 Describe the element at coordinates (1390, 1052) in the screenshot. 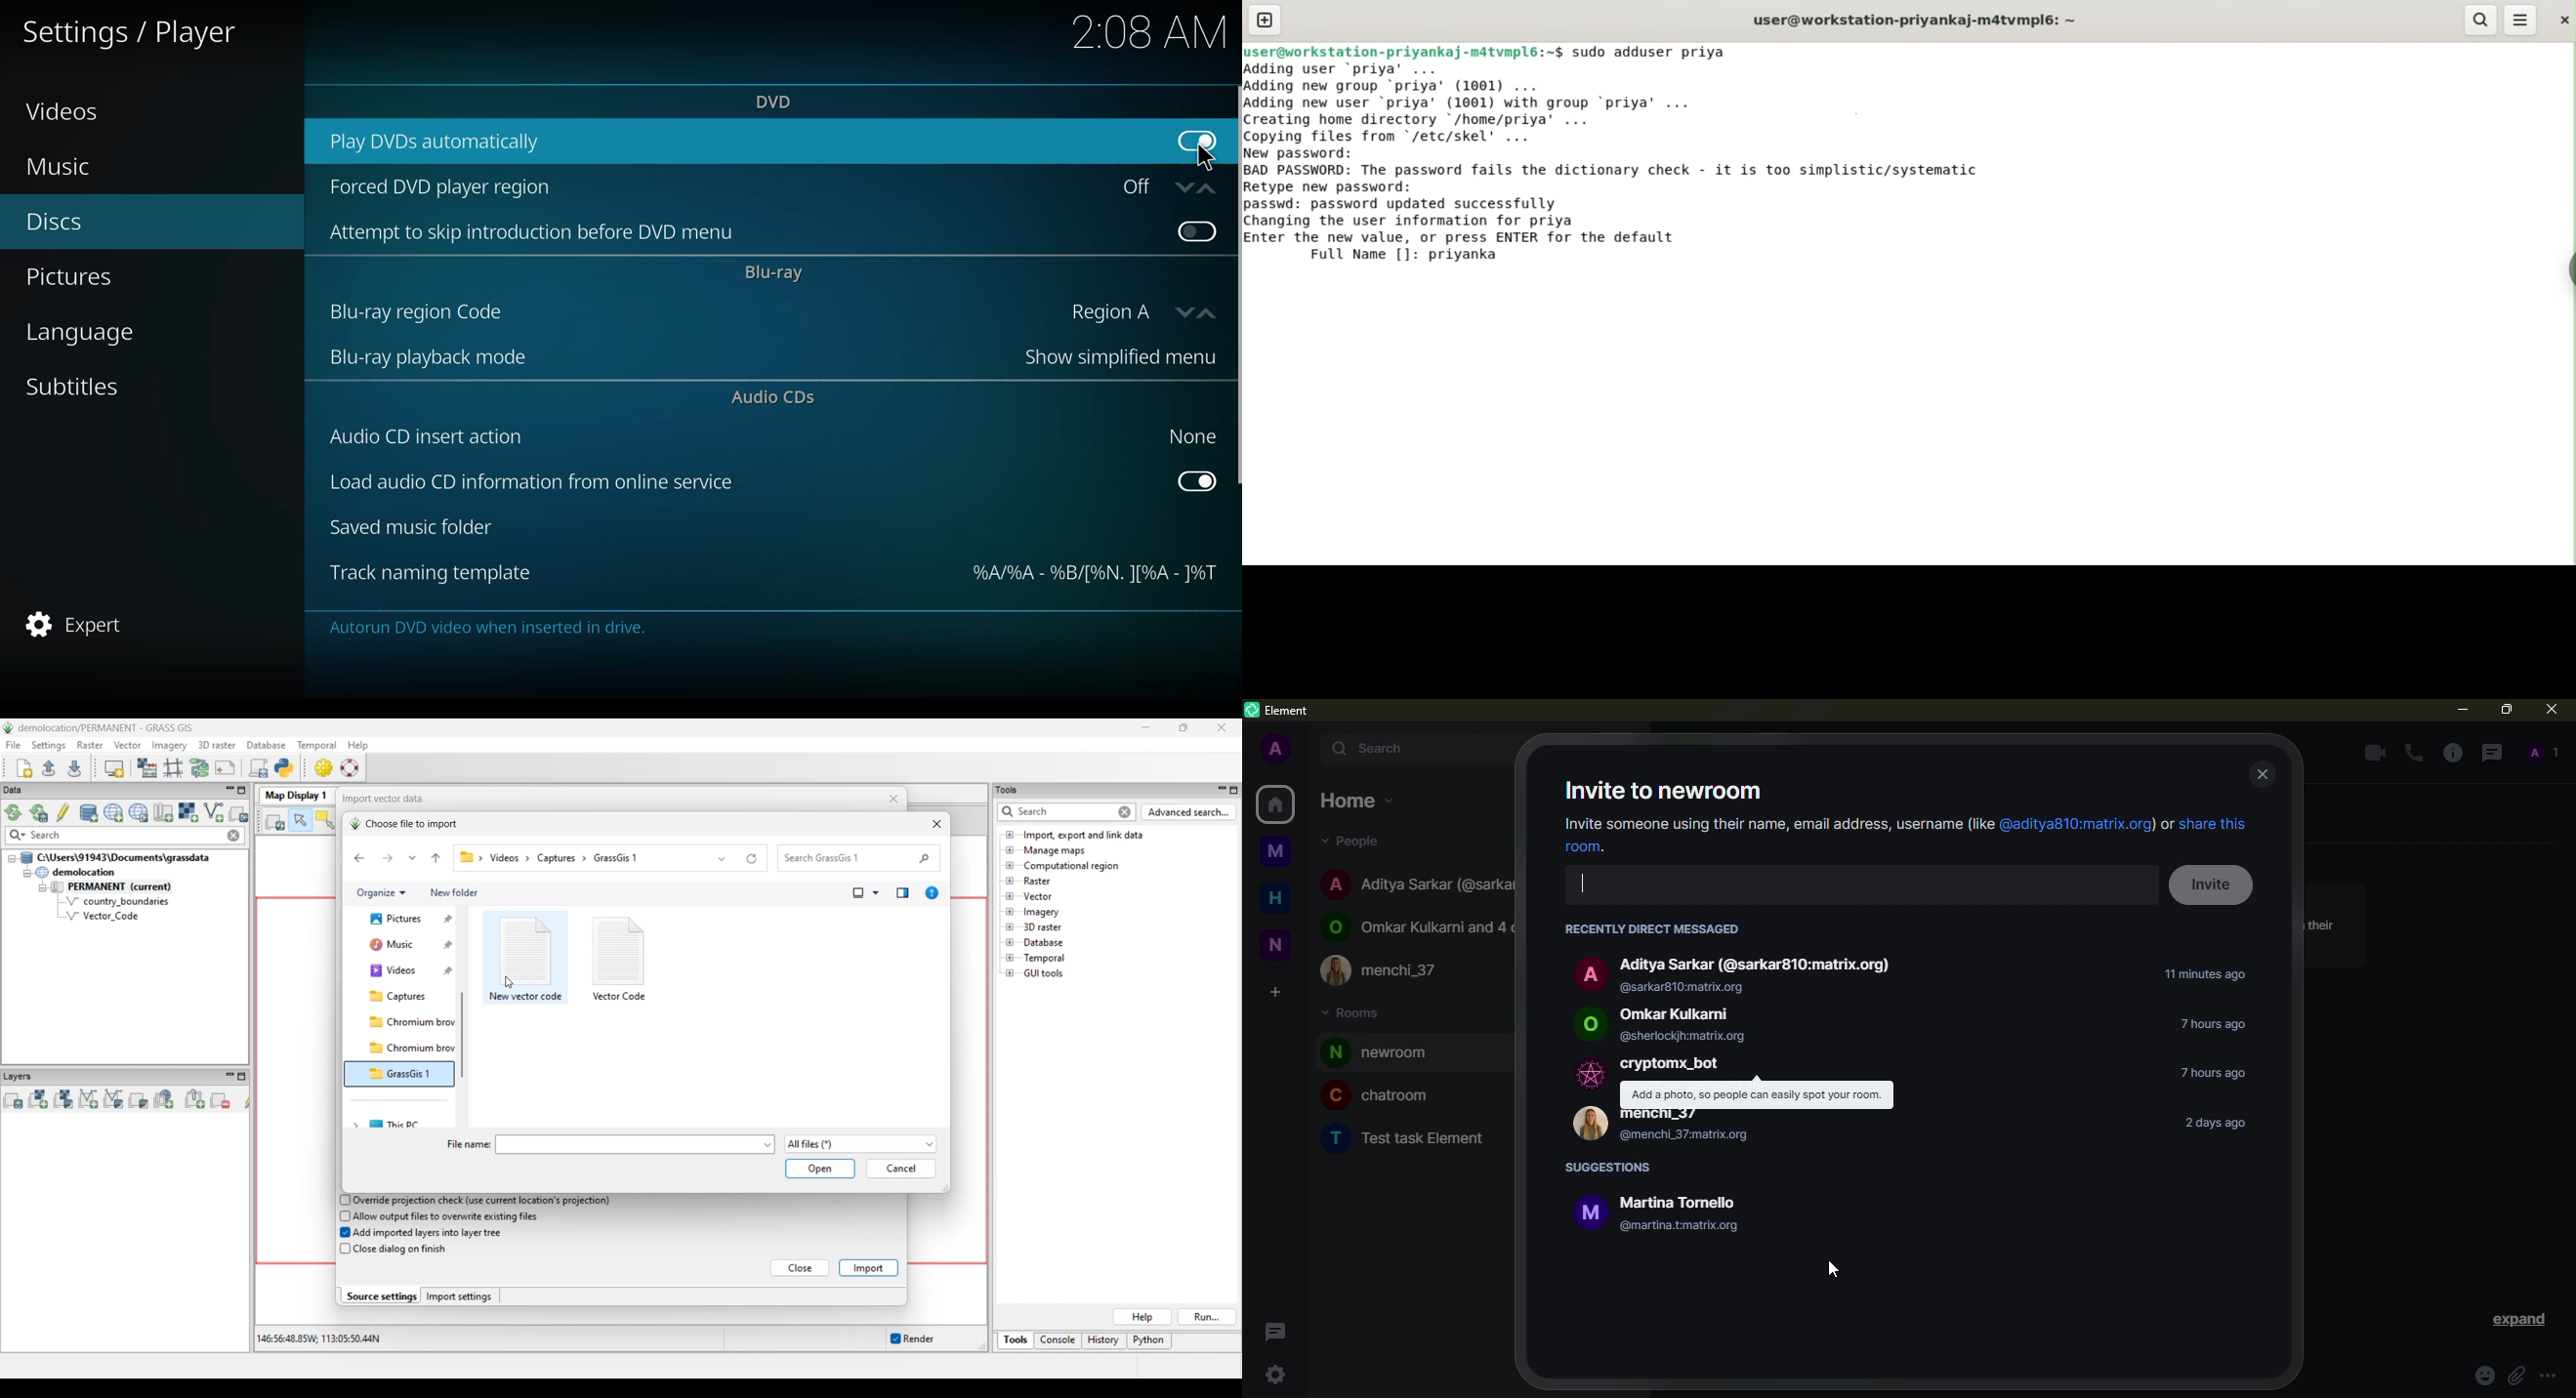

I see `room added` at that location.